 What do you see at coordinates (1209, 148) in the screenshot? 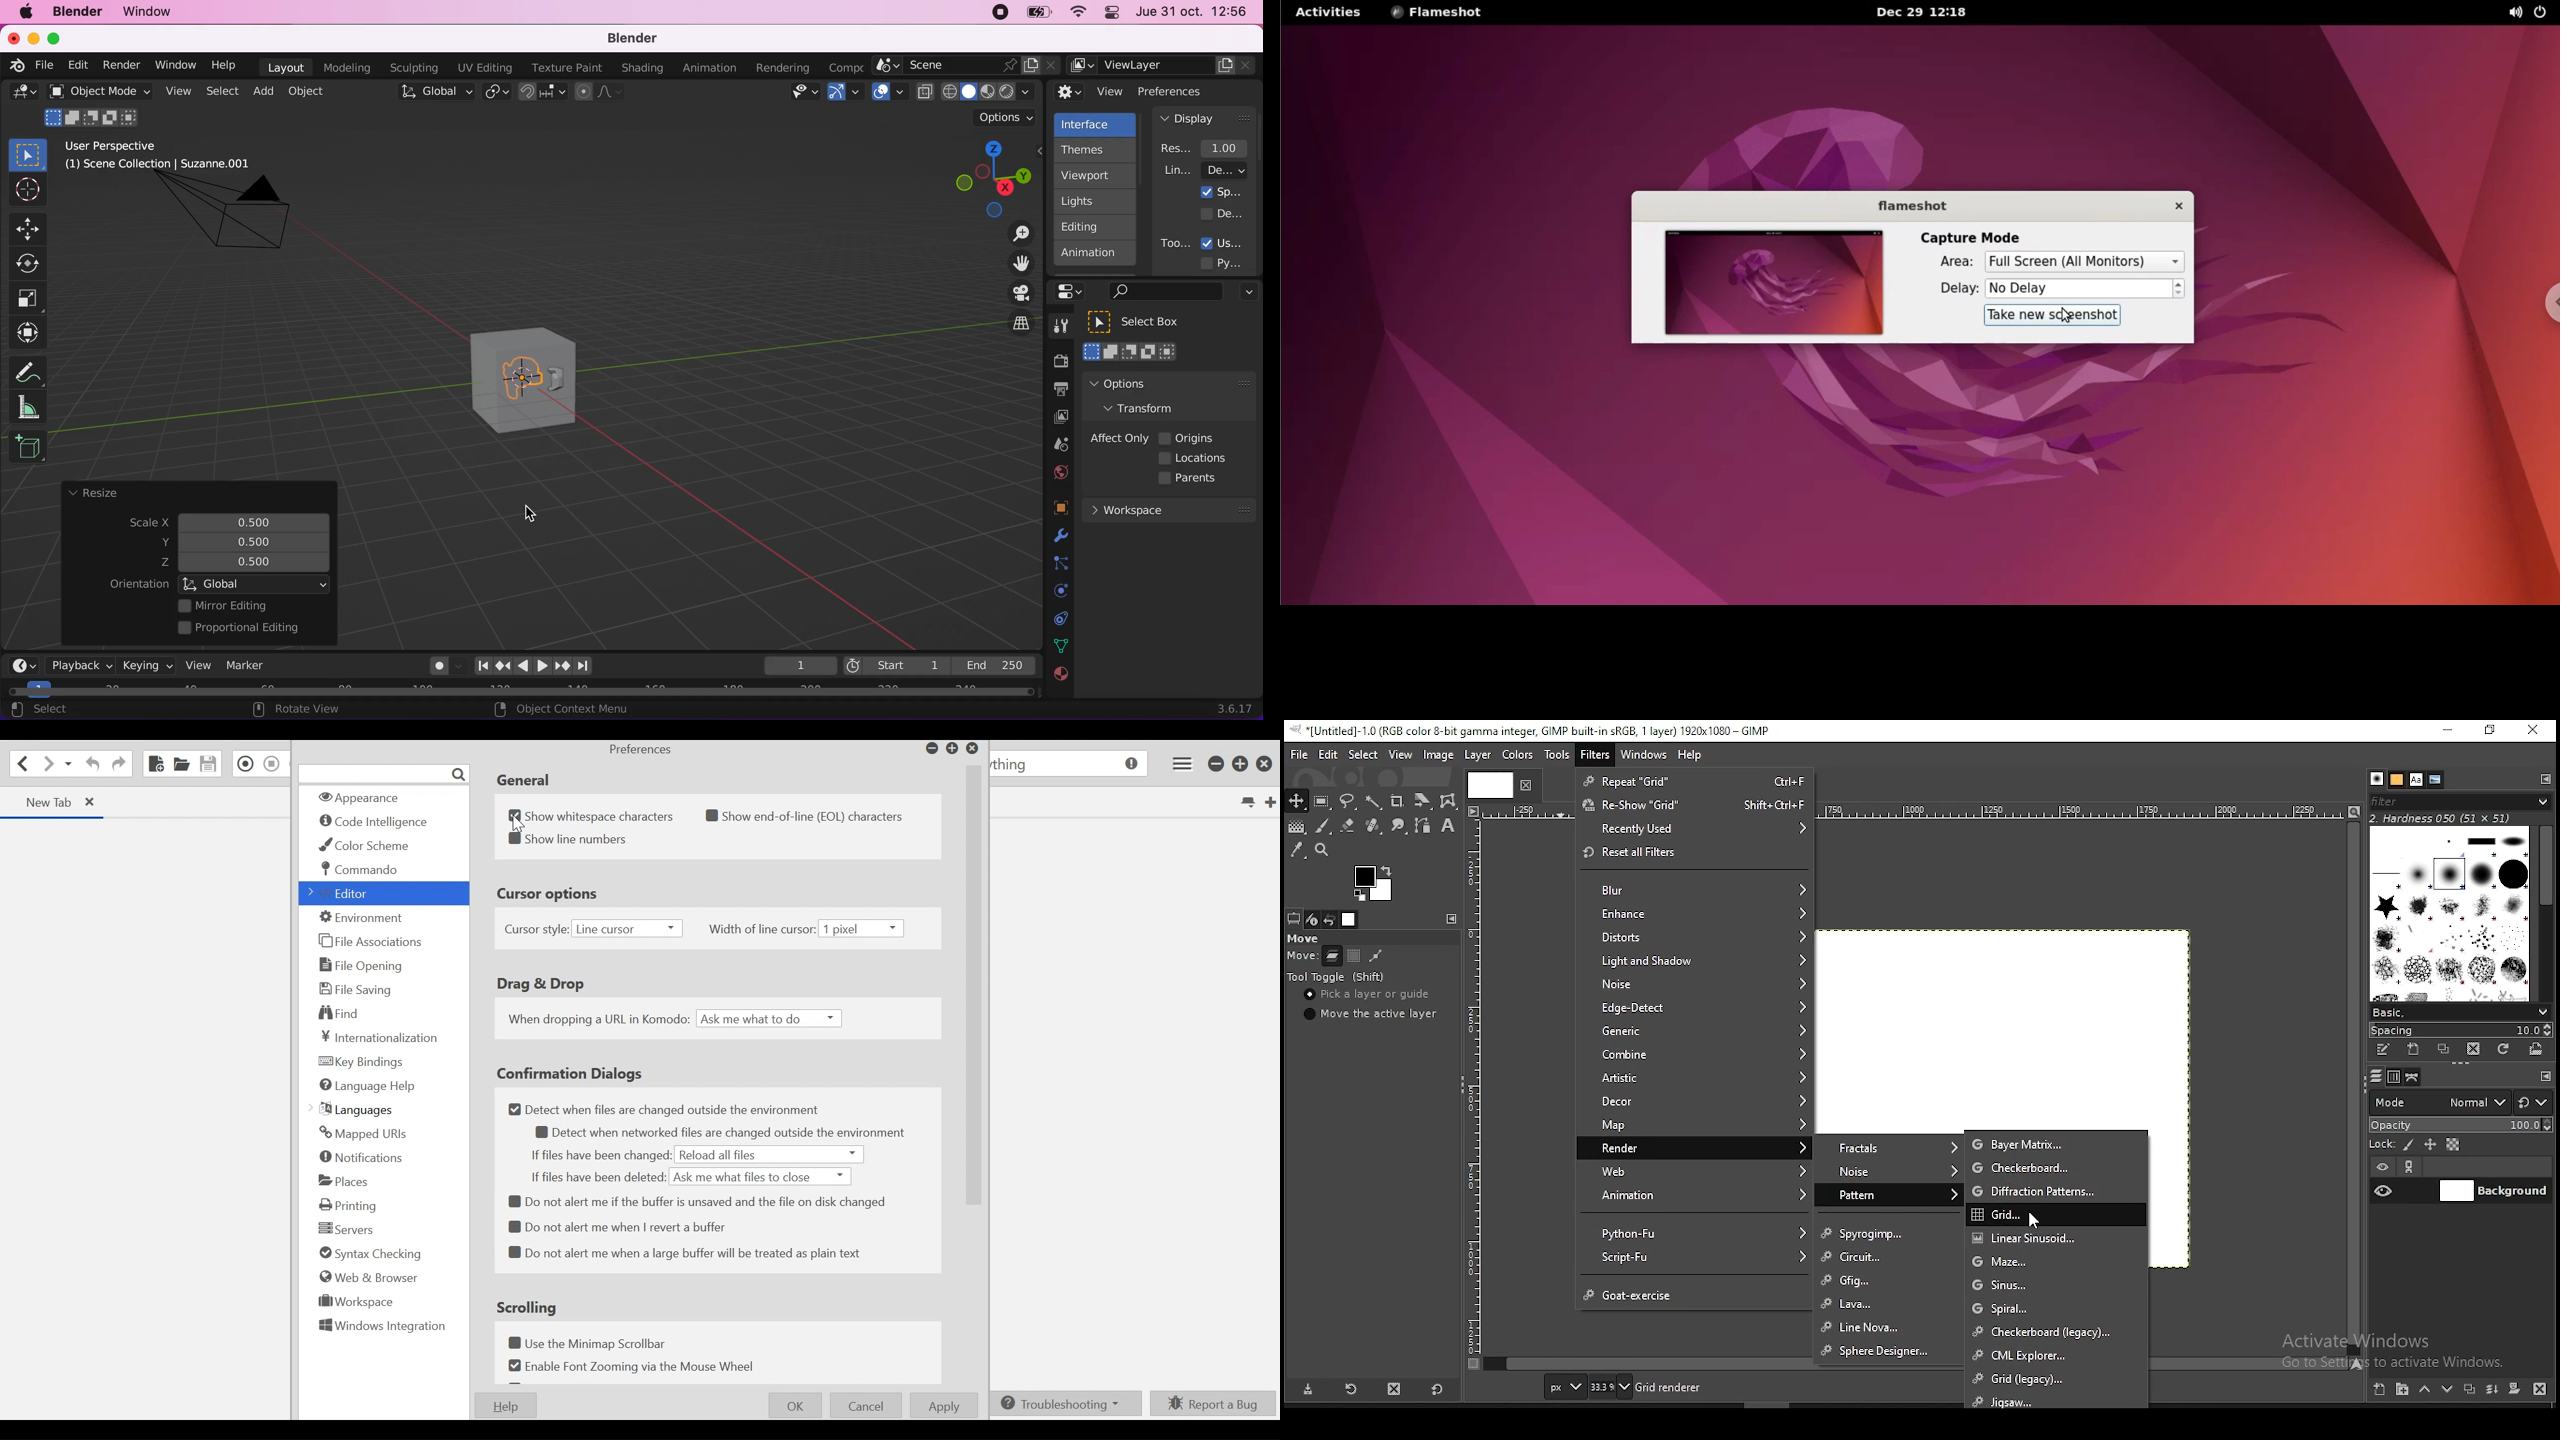
I see `resolution scale` at bounding box center [1209, 148].